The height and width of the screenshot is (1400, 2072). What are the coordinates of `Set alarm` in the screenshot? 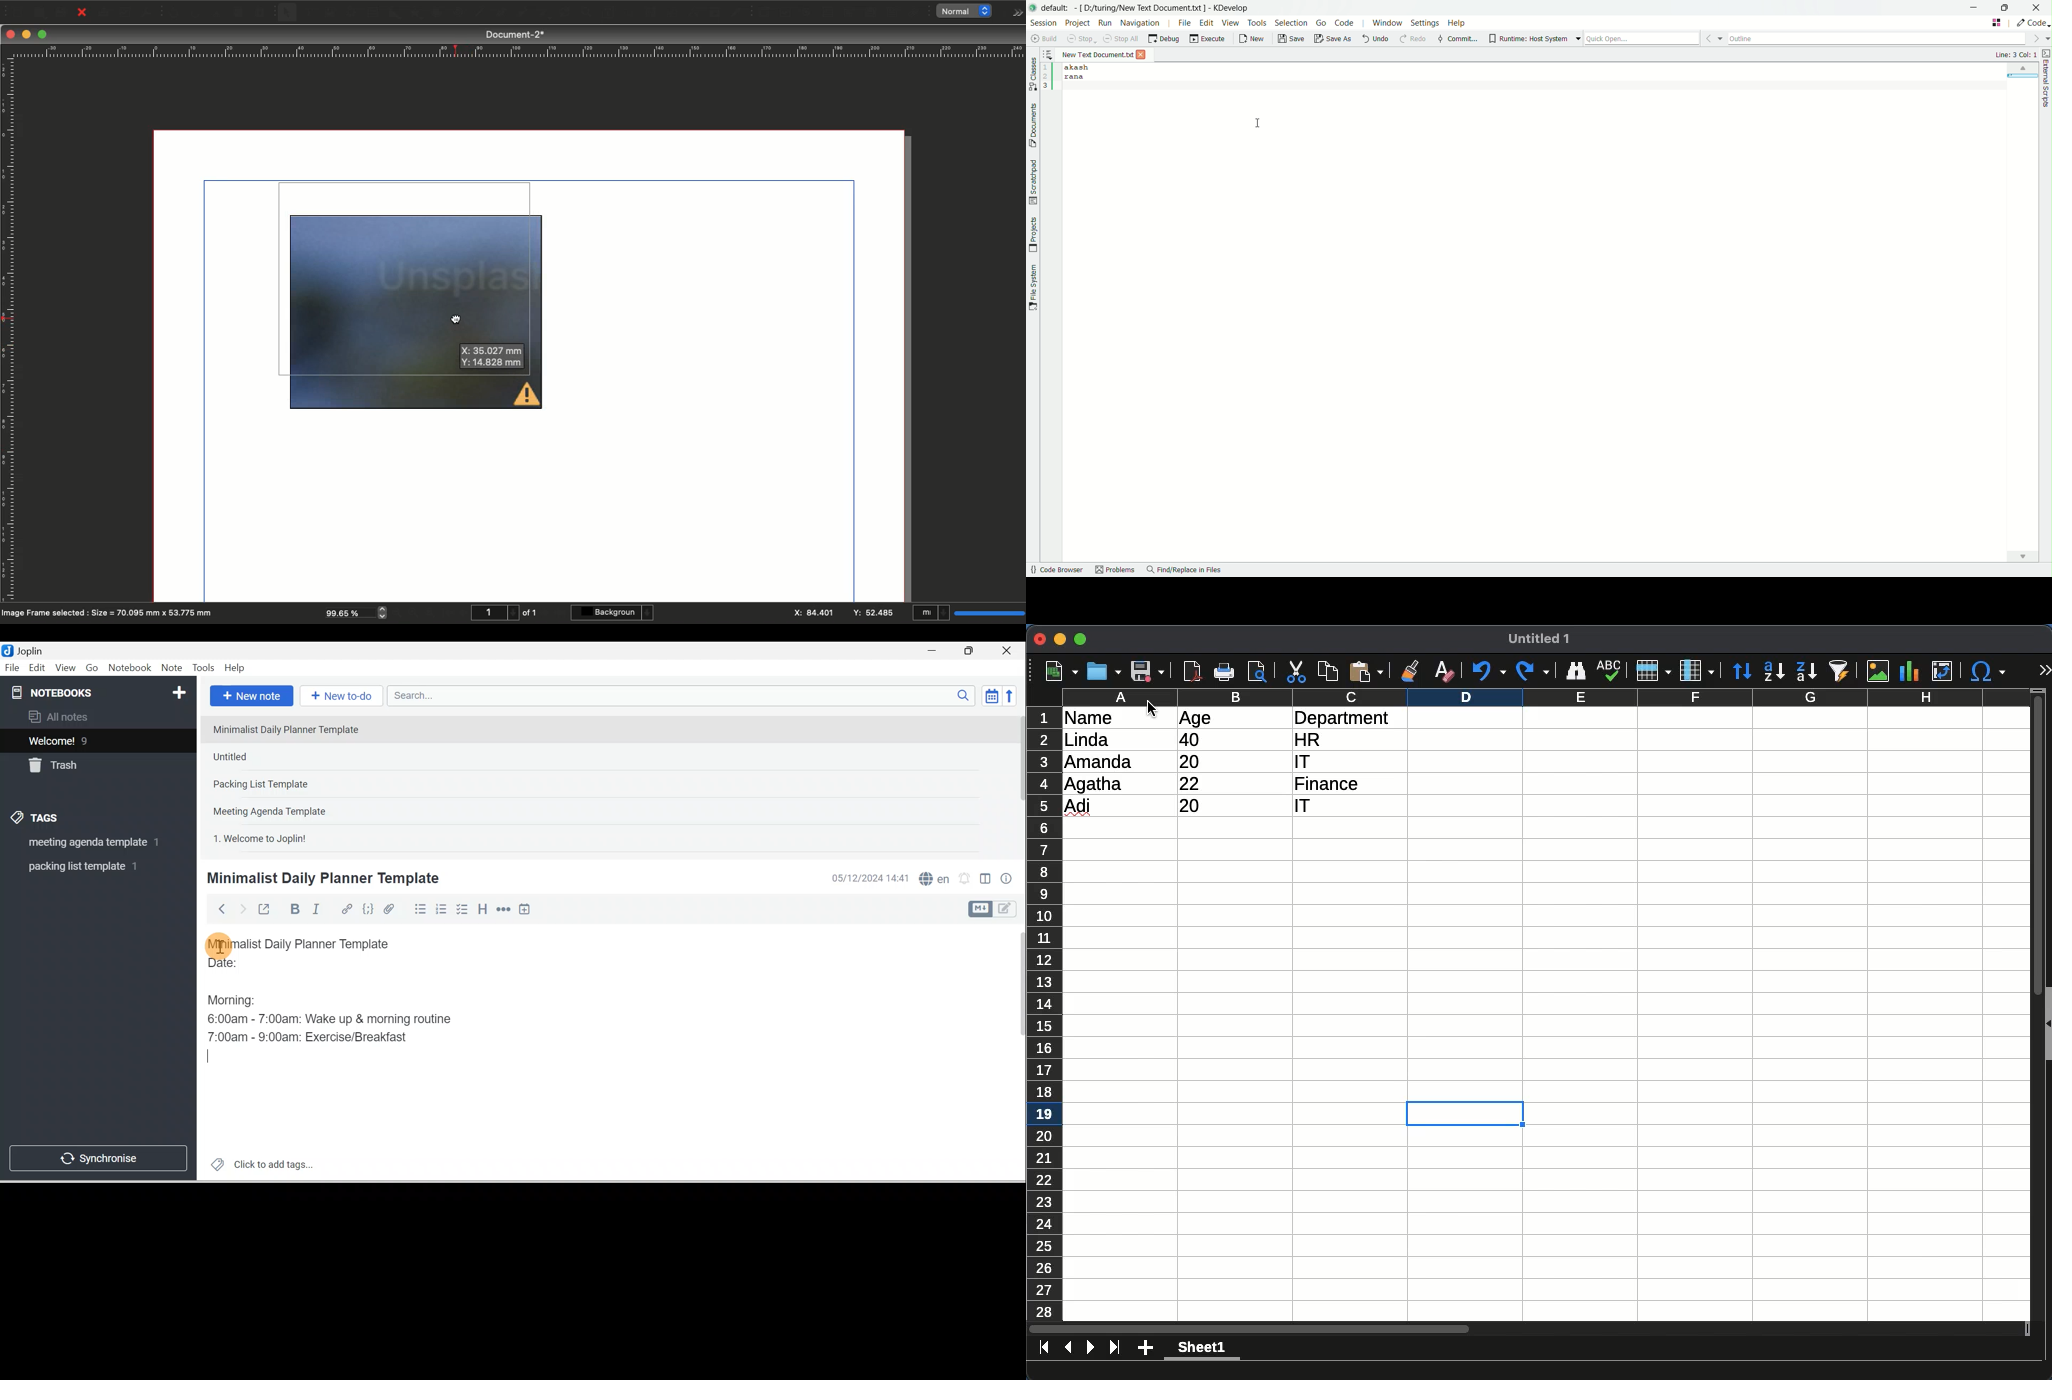 It's located at (963, 879).